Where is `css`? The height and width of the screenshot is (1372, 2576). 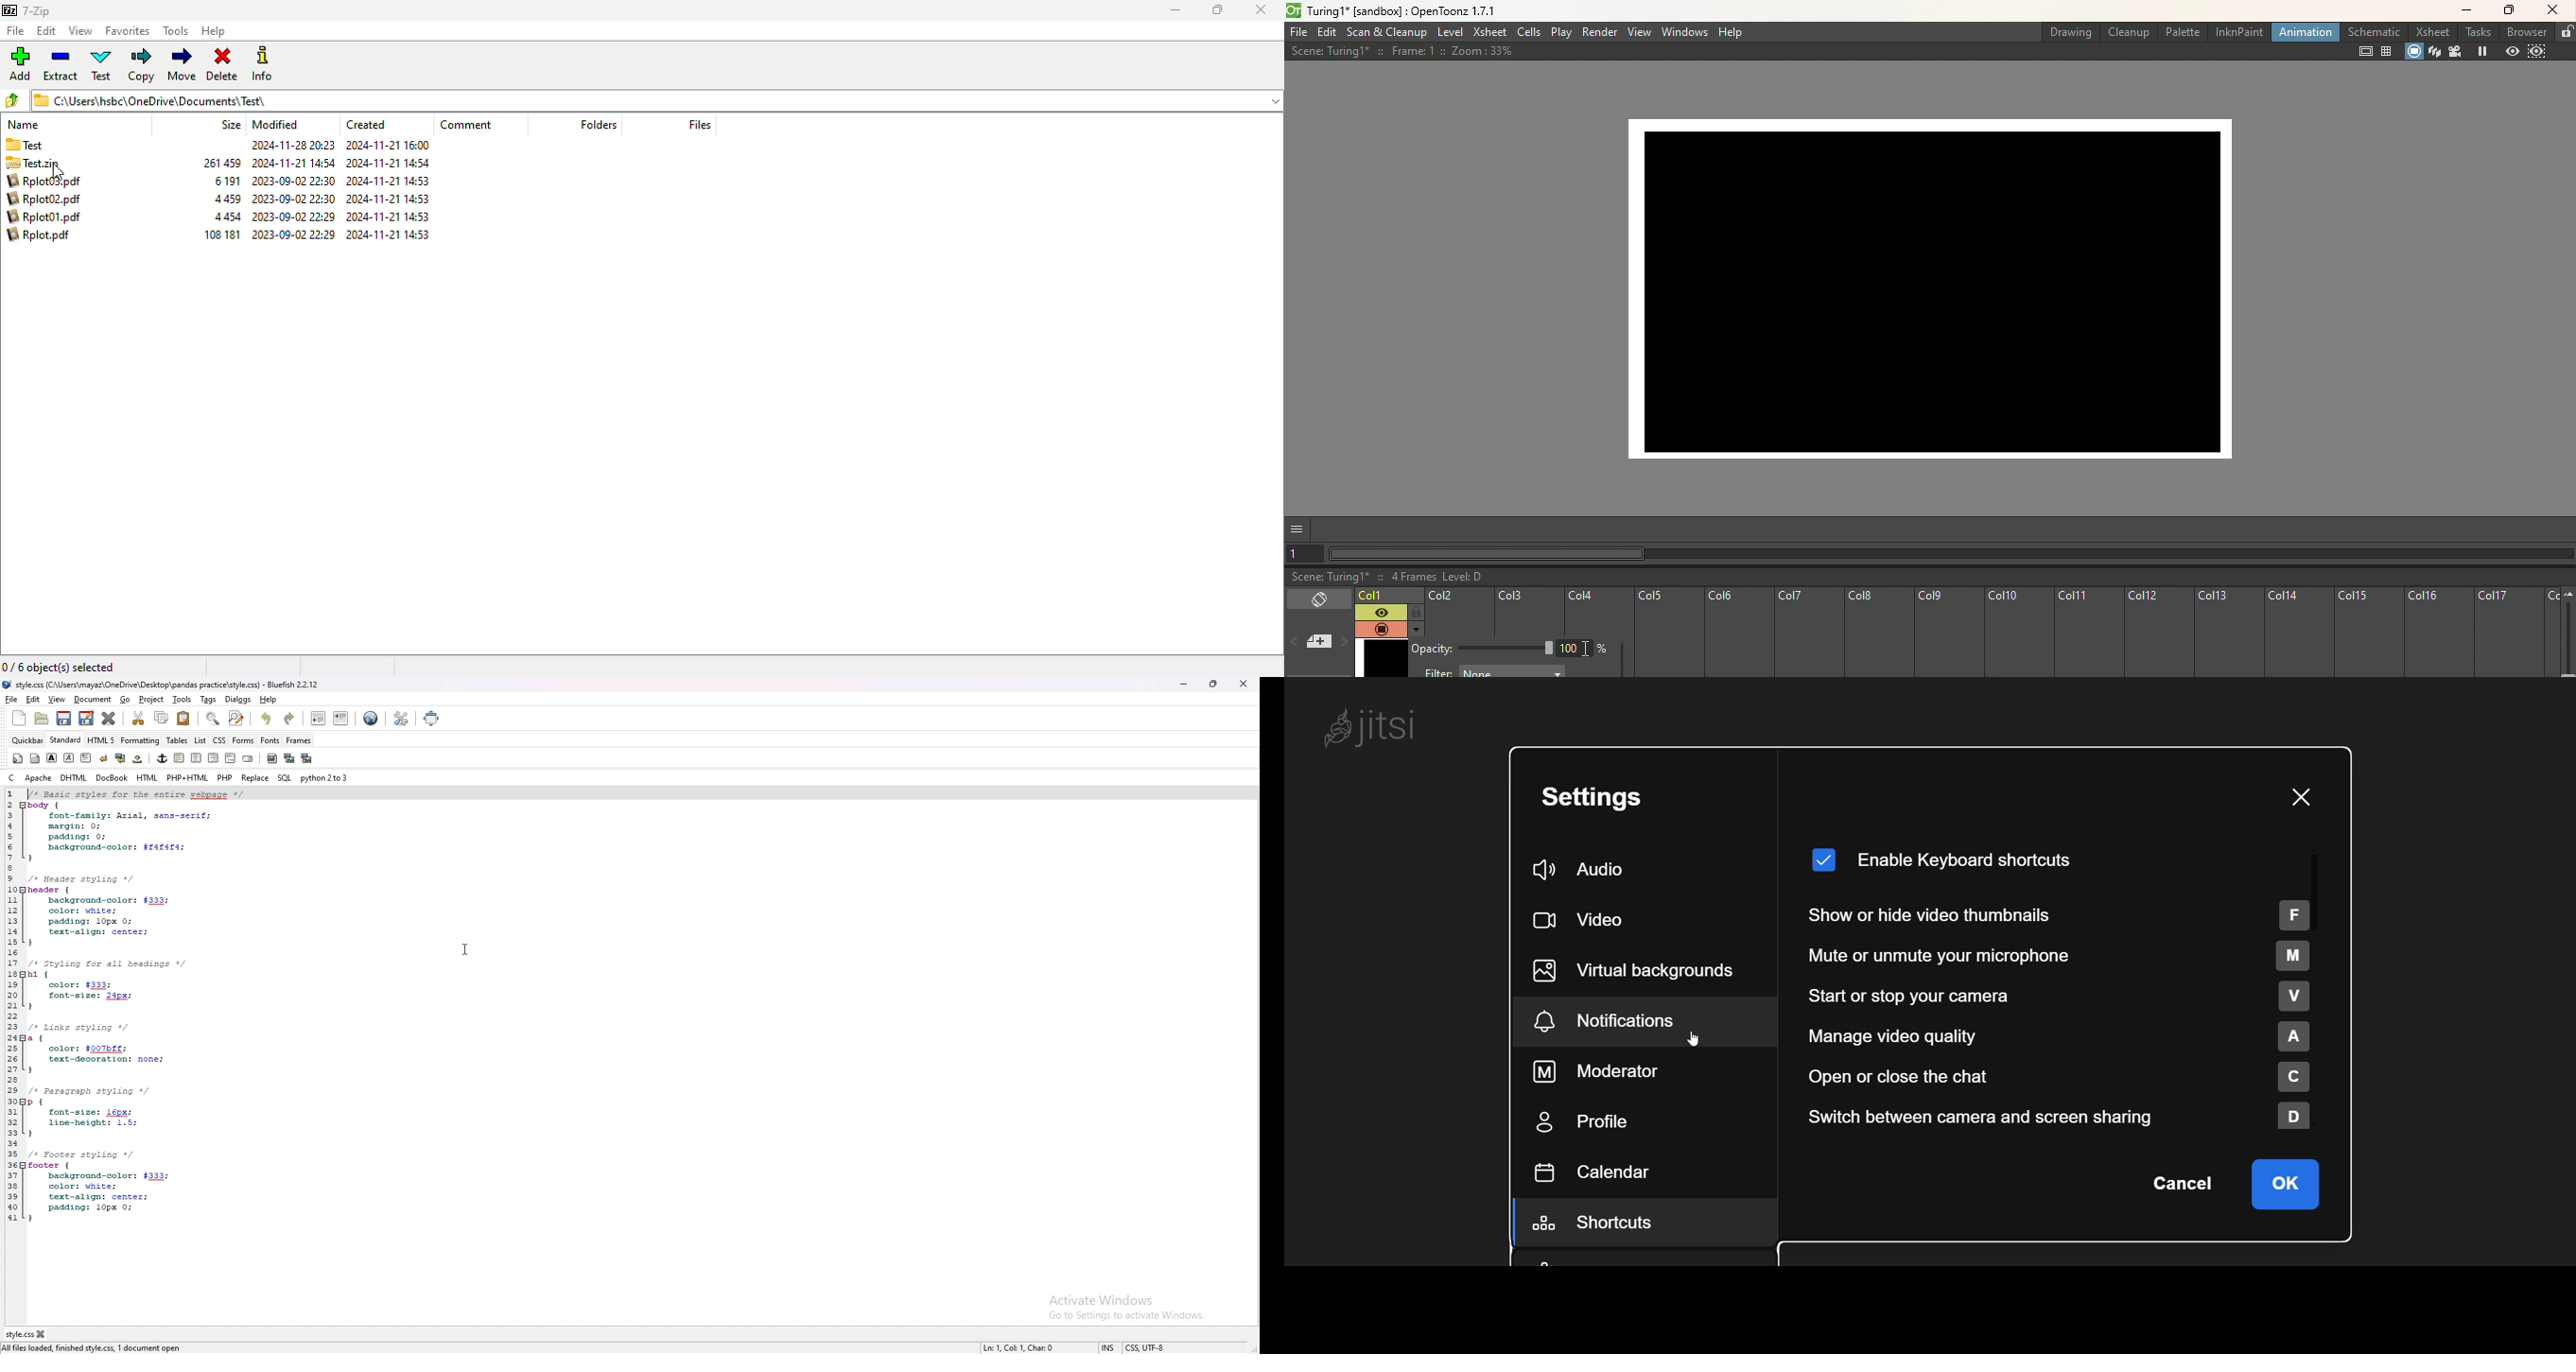 css is located at coordinates (219, 741).